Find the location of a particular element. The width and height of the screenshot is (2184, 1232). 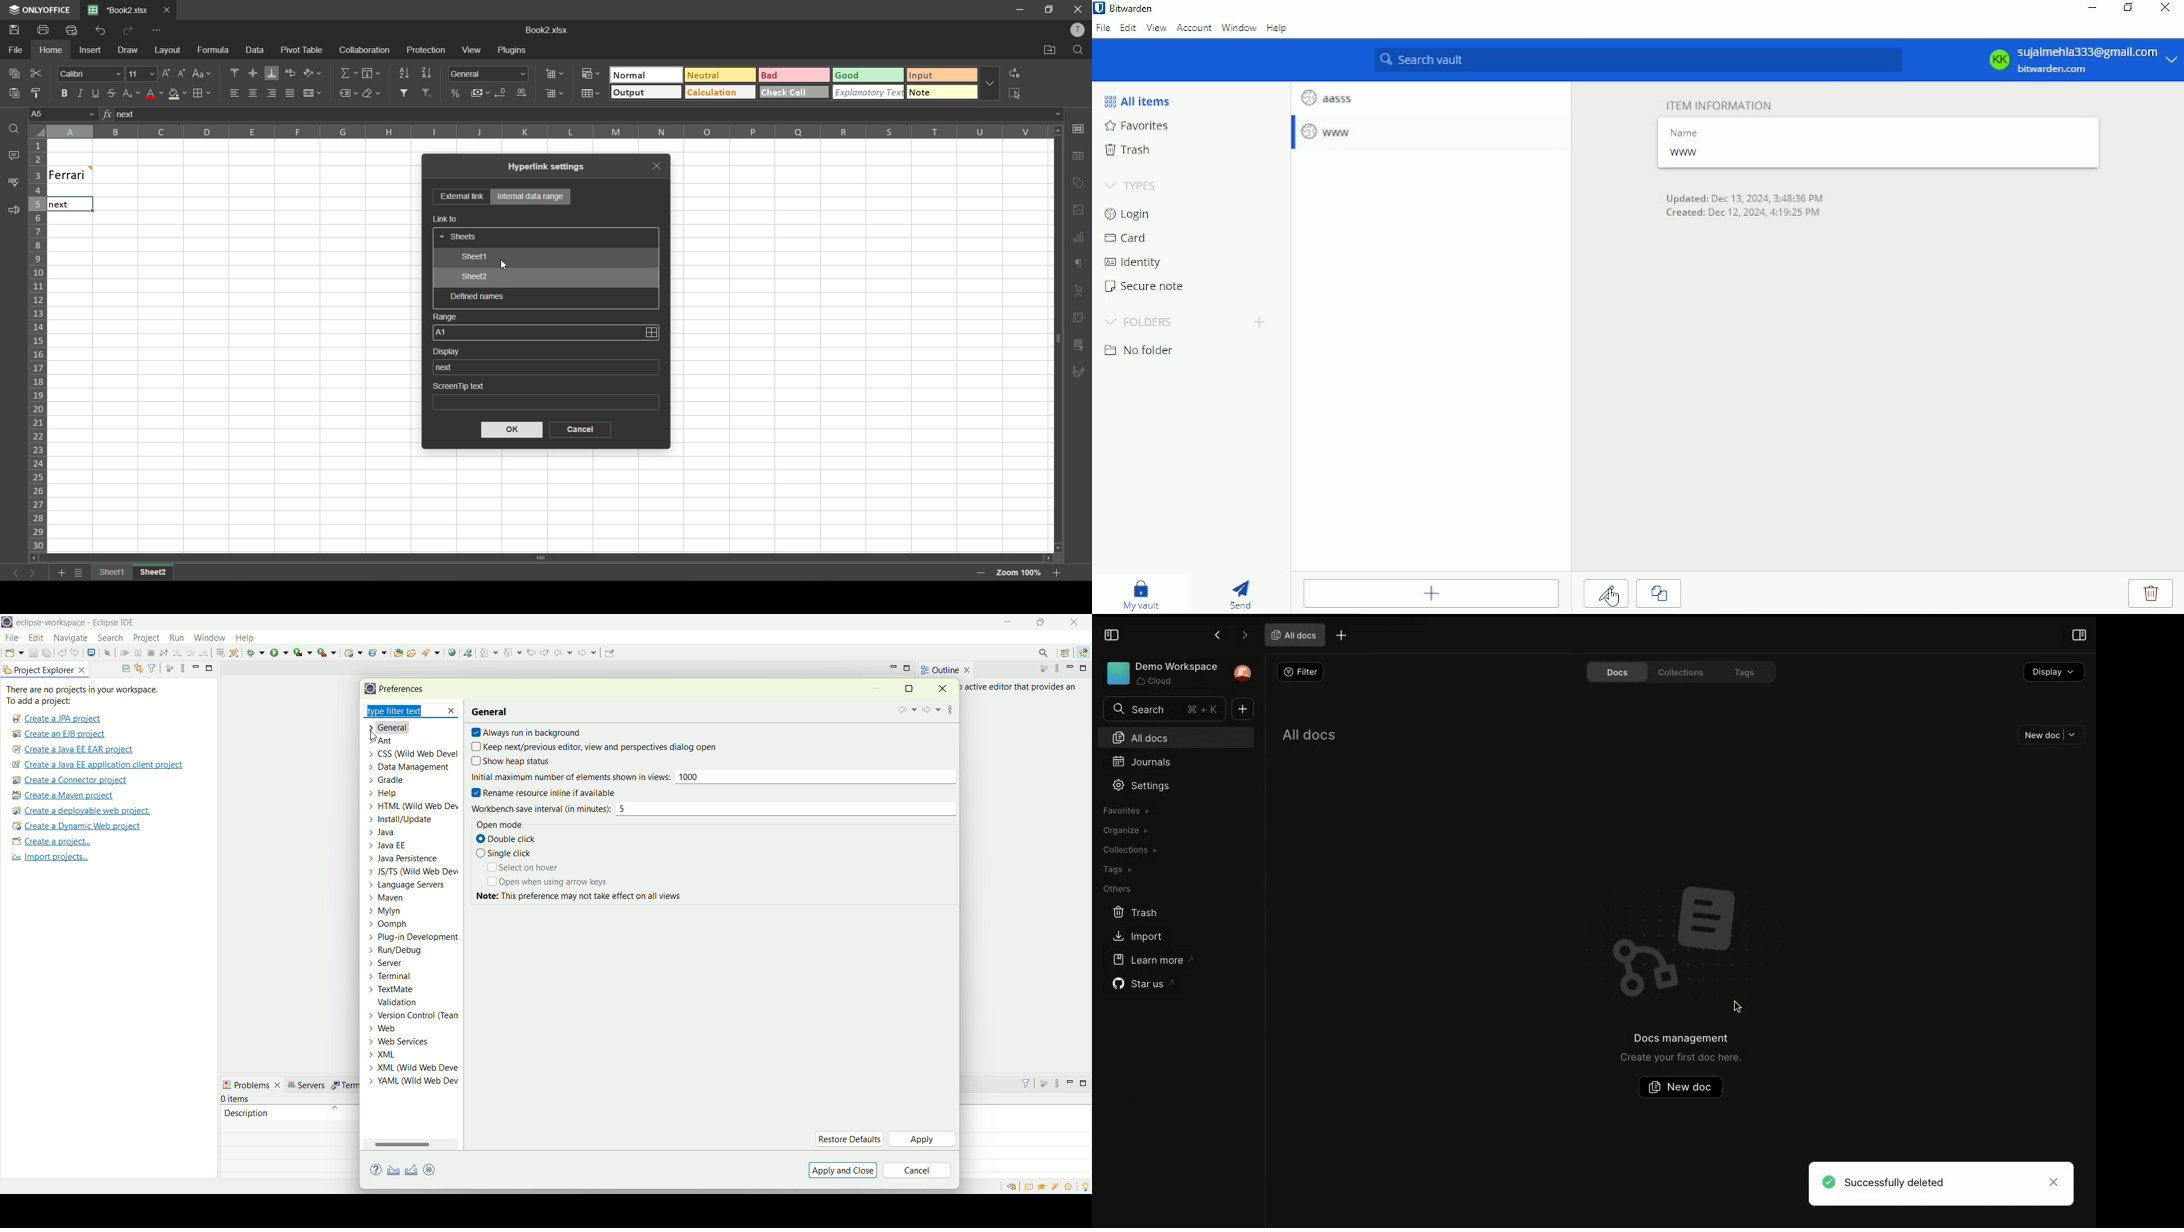

New tab is located at coordinates (1342, 635).